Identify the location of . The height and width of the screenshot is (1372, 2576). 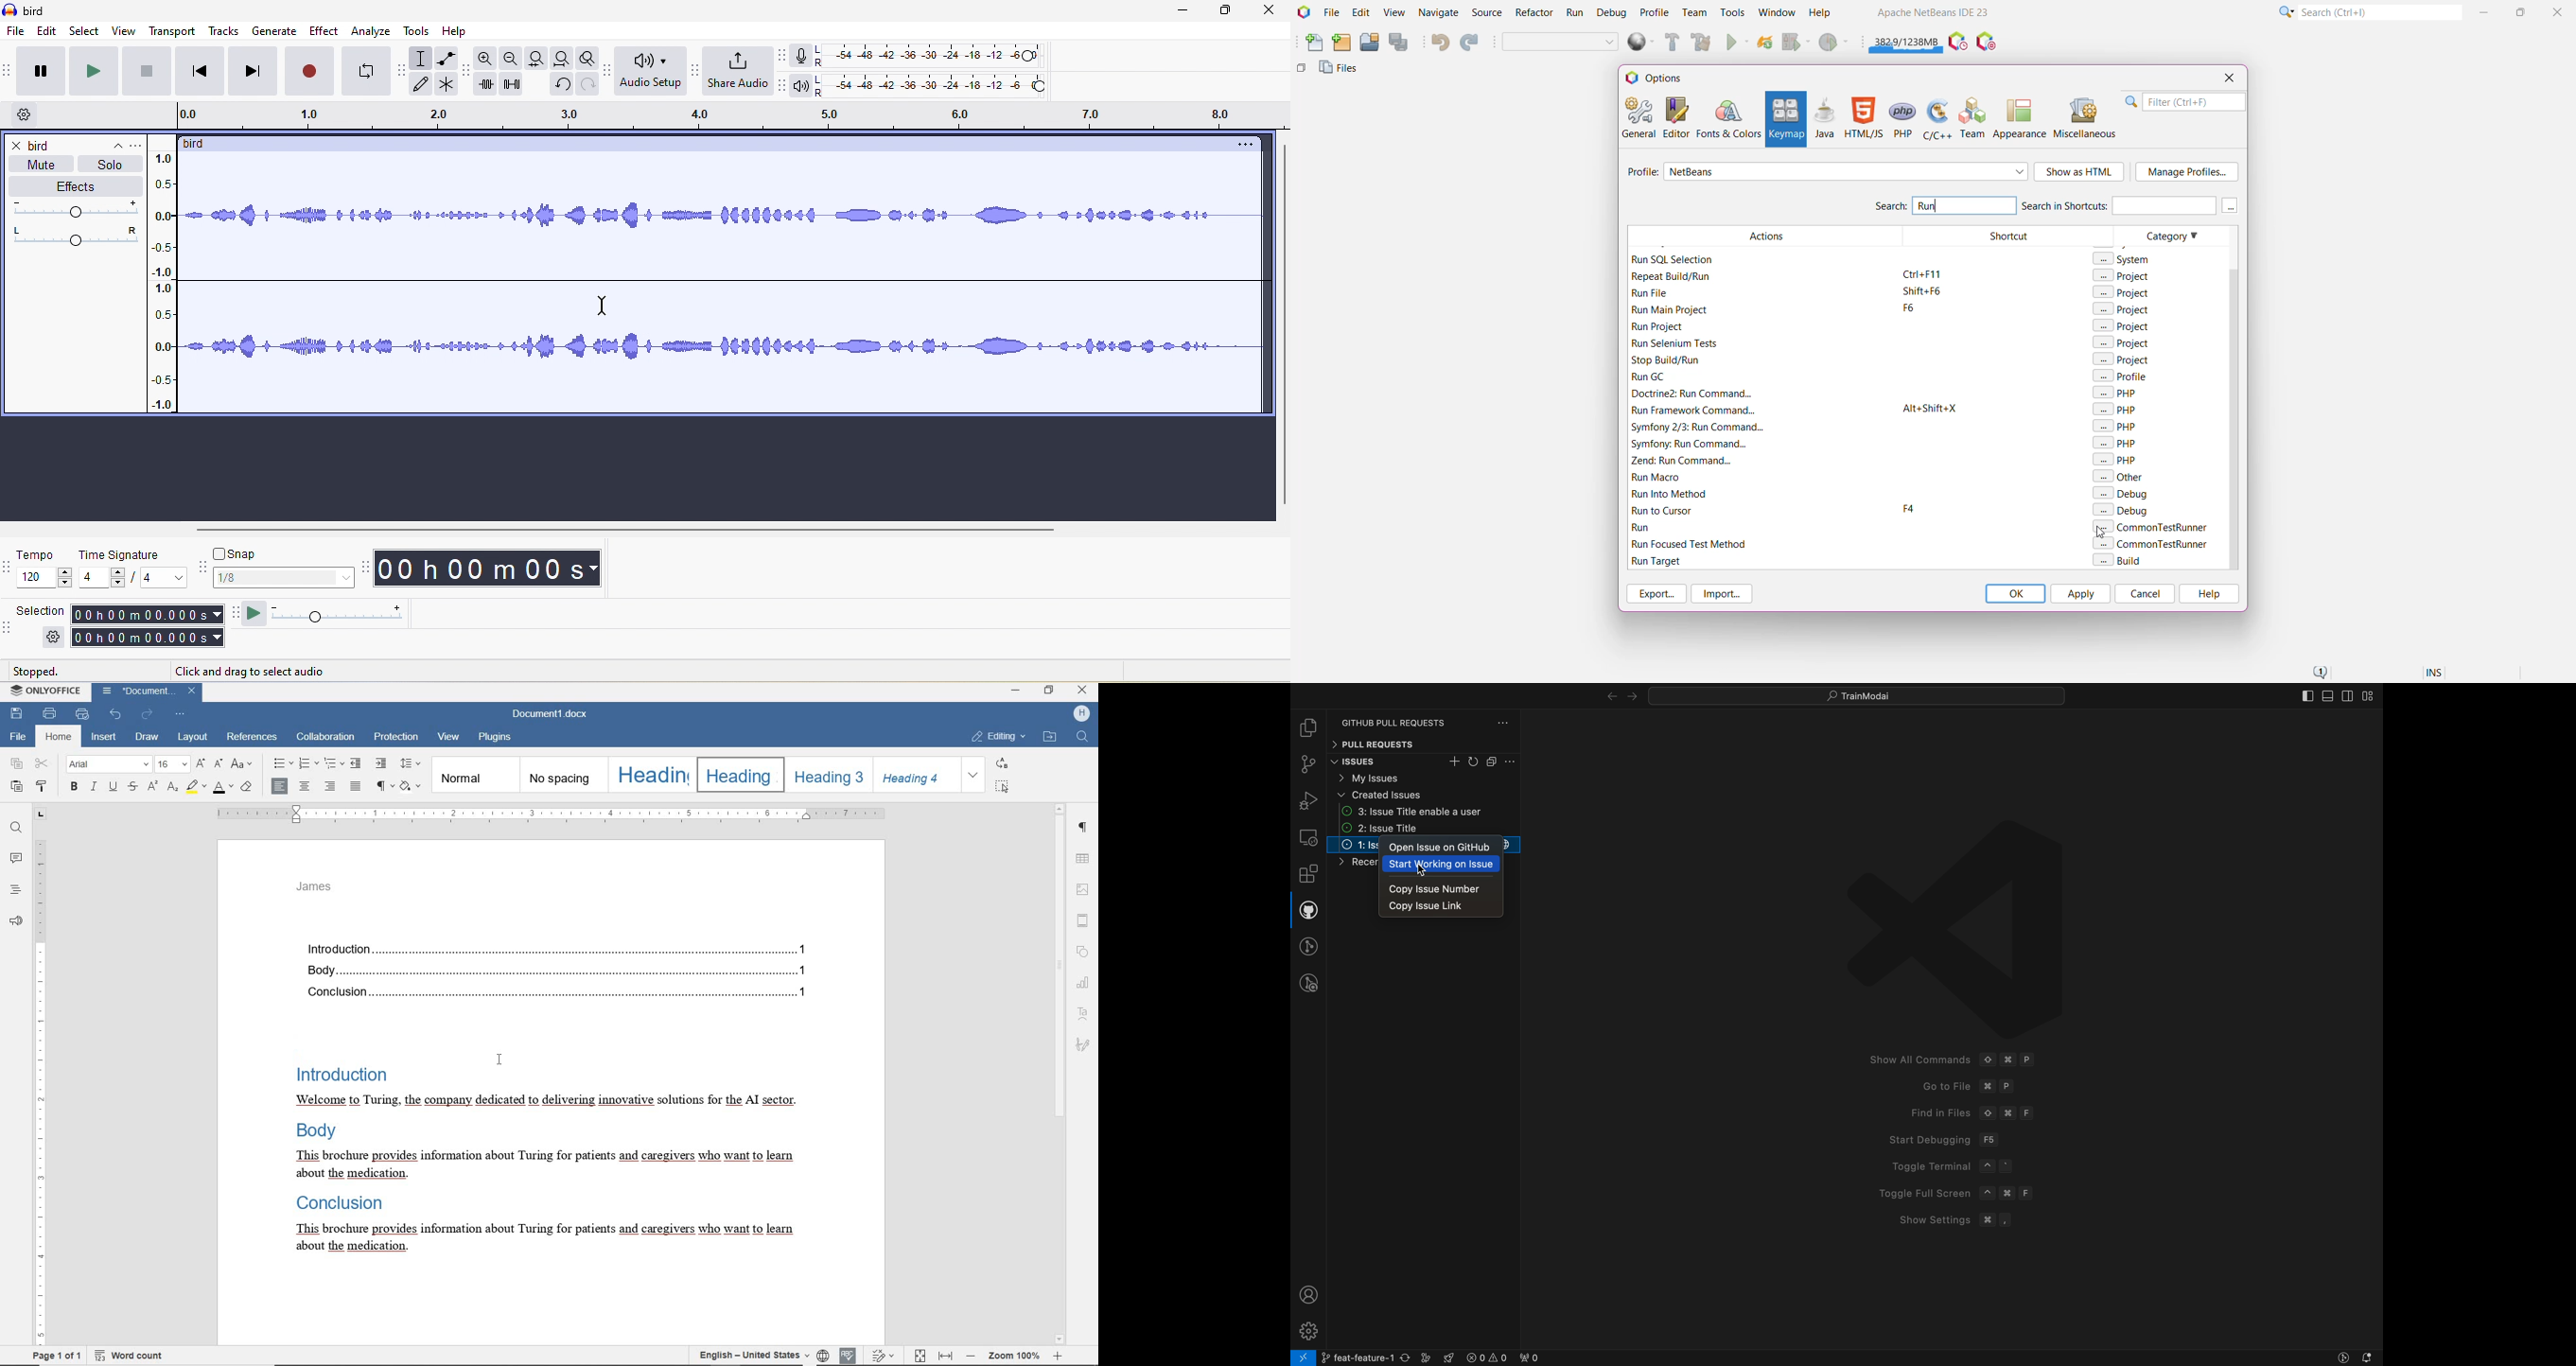
(339, 1200).